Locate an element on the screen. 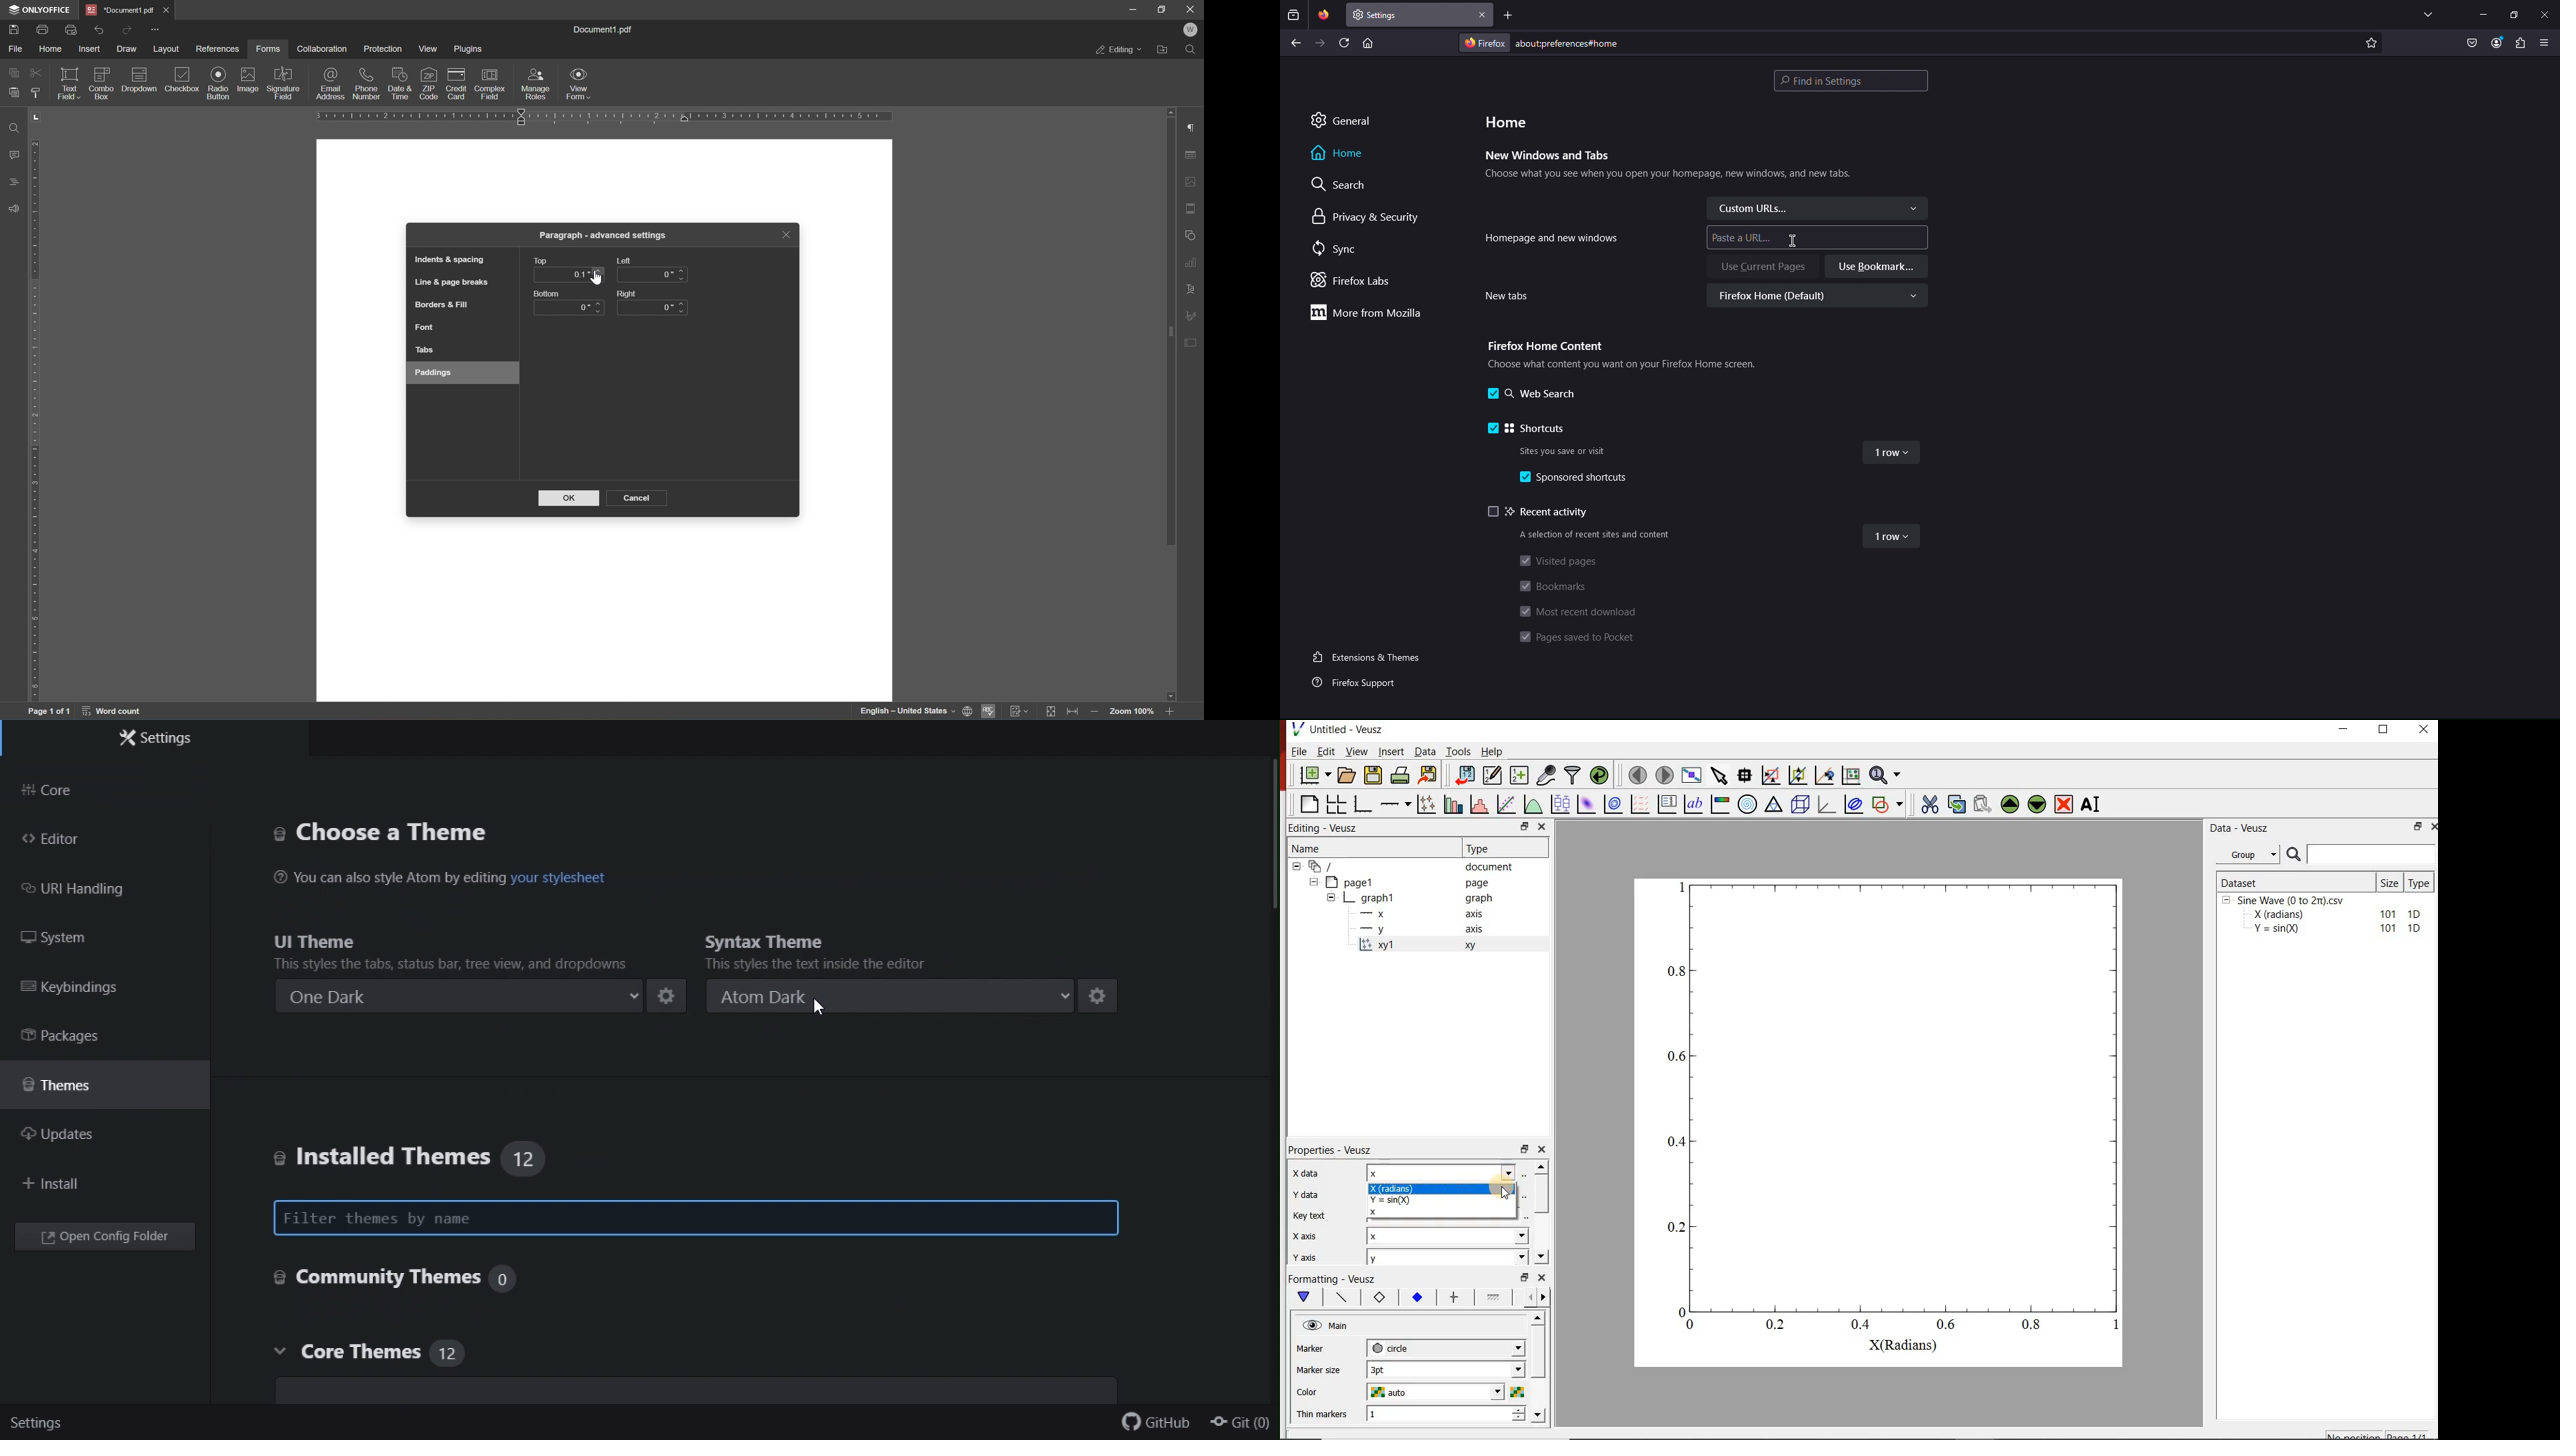  Privacy & Security is located at coordinates (1366, 217).